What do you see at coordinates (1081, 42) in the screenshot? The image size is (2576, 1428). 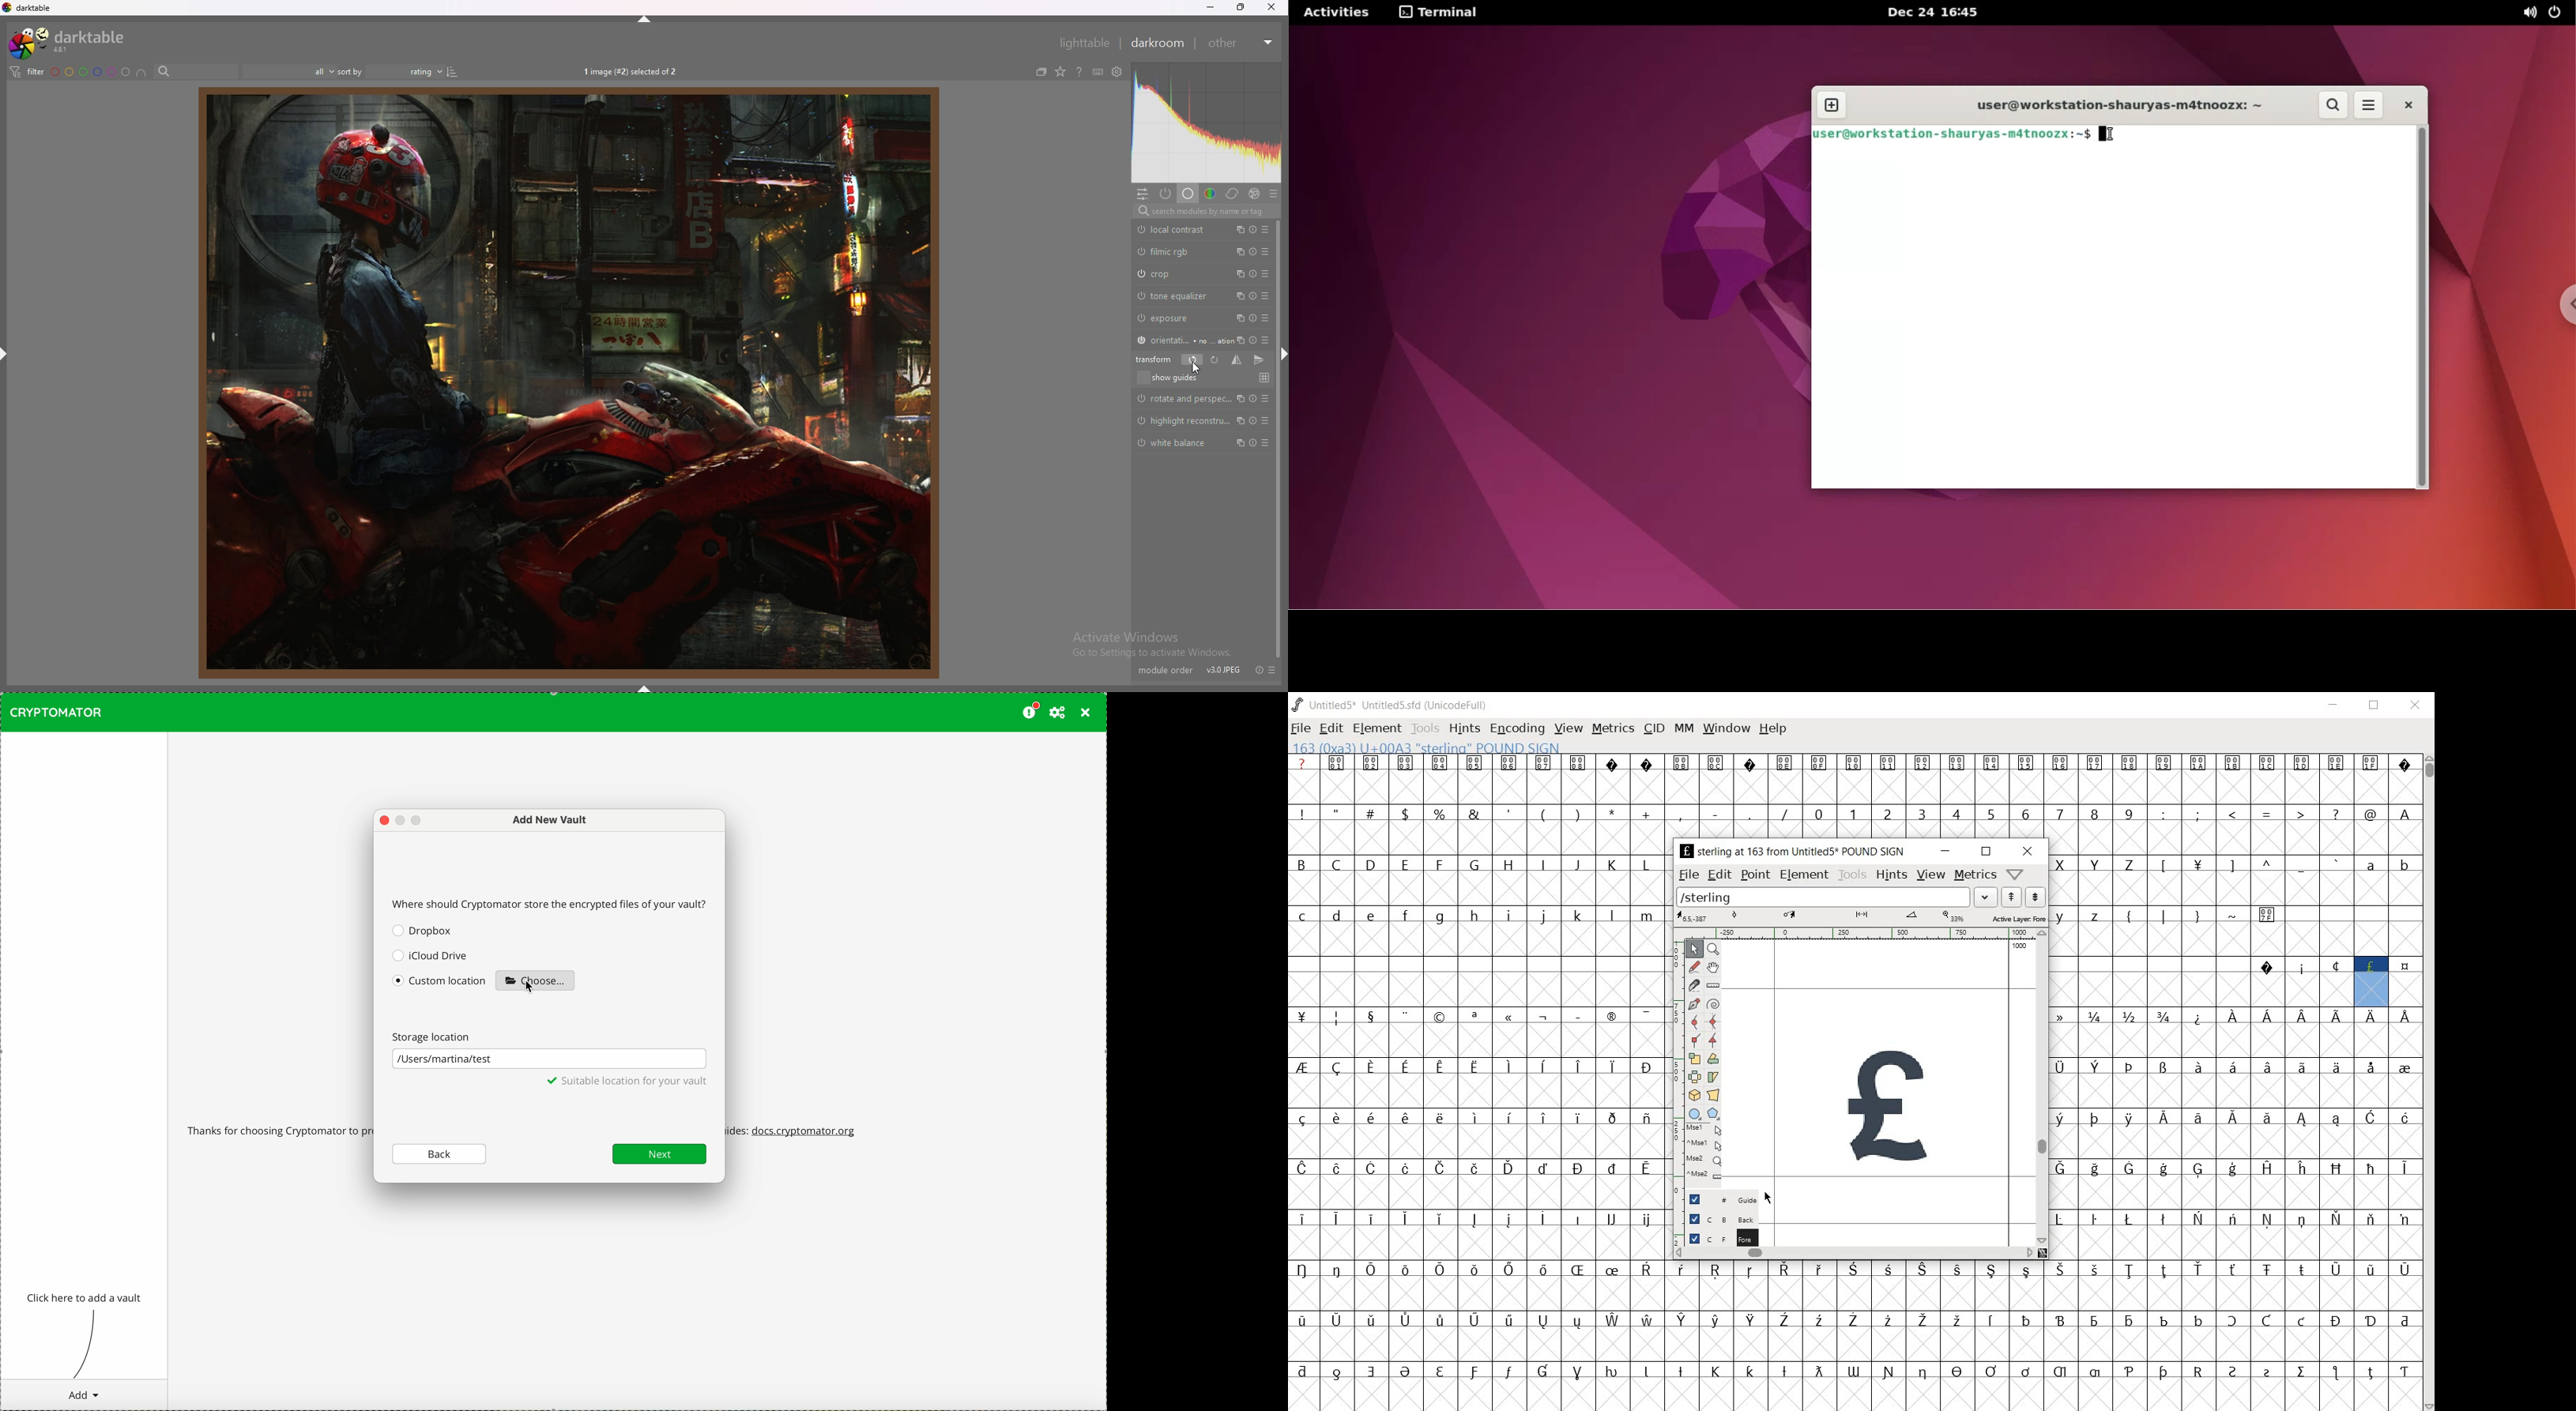 I see `lighttable` at bounding box center [1081, 42].